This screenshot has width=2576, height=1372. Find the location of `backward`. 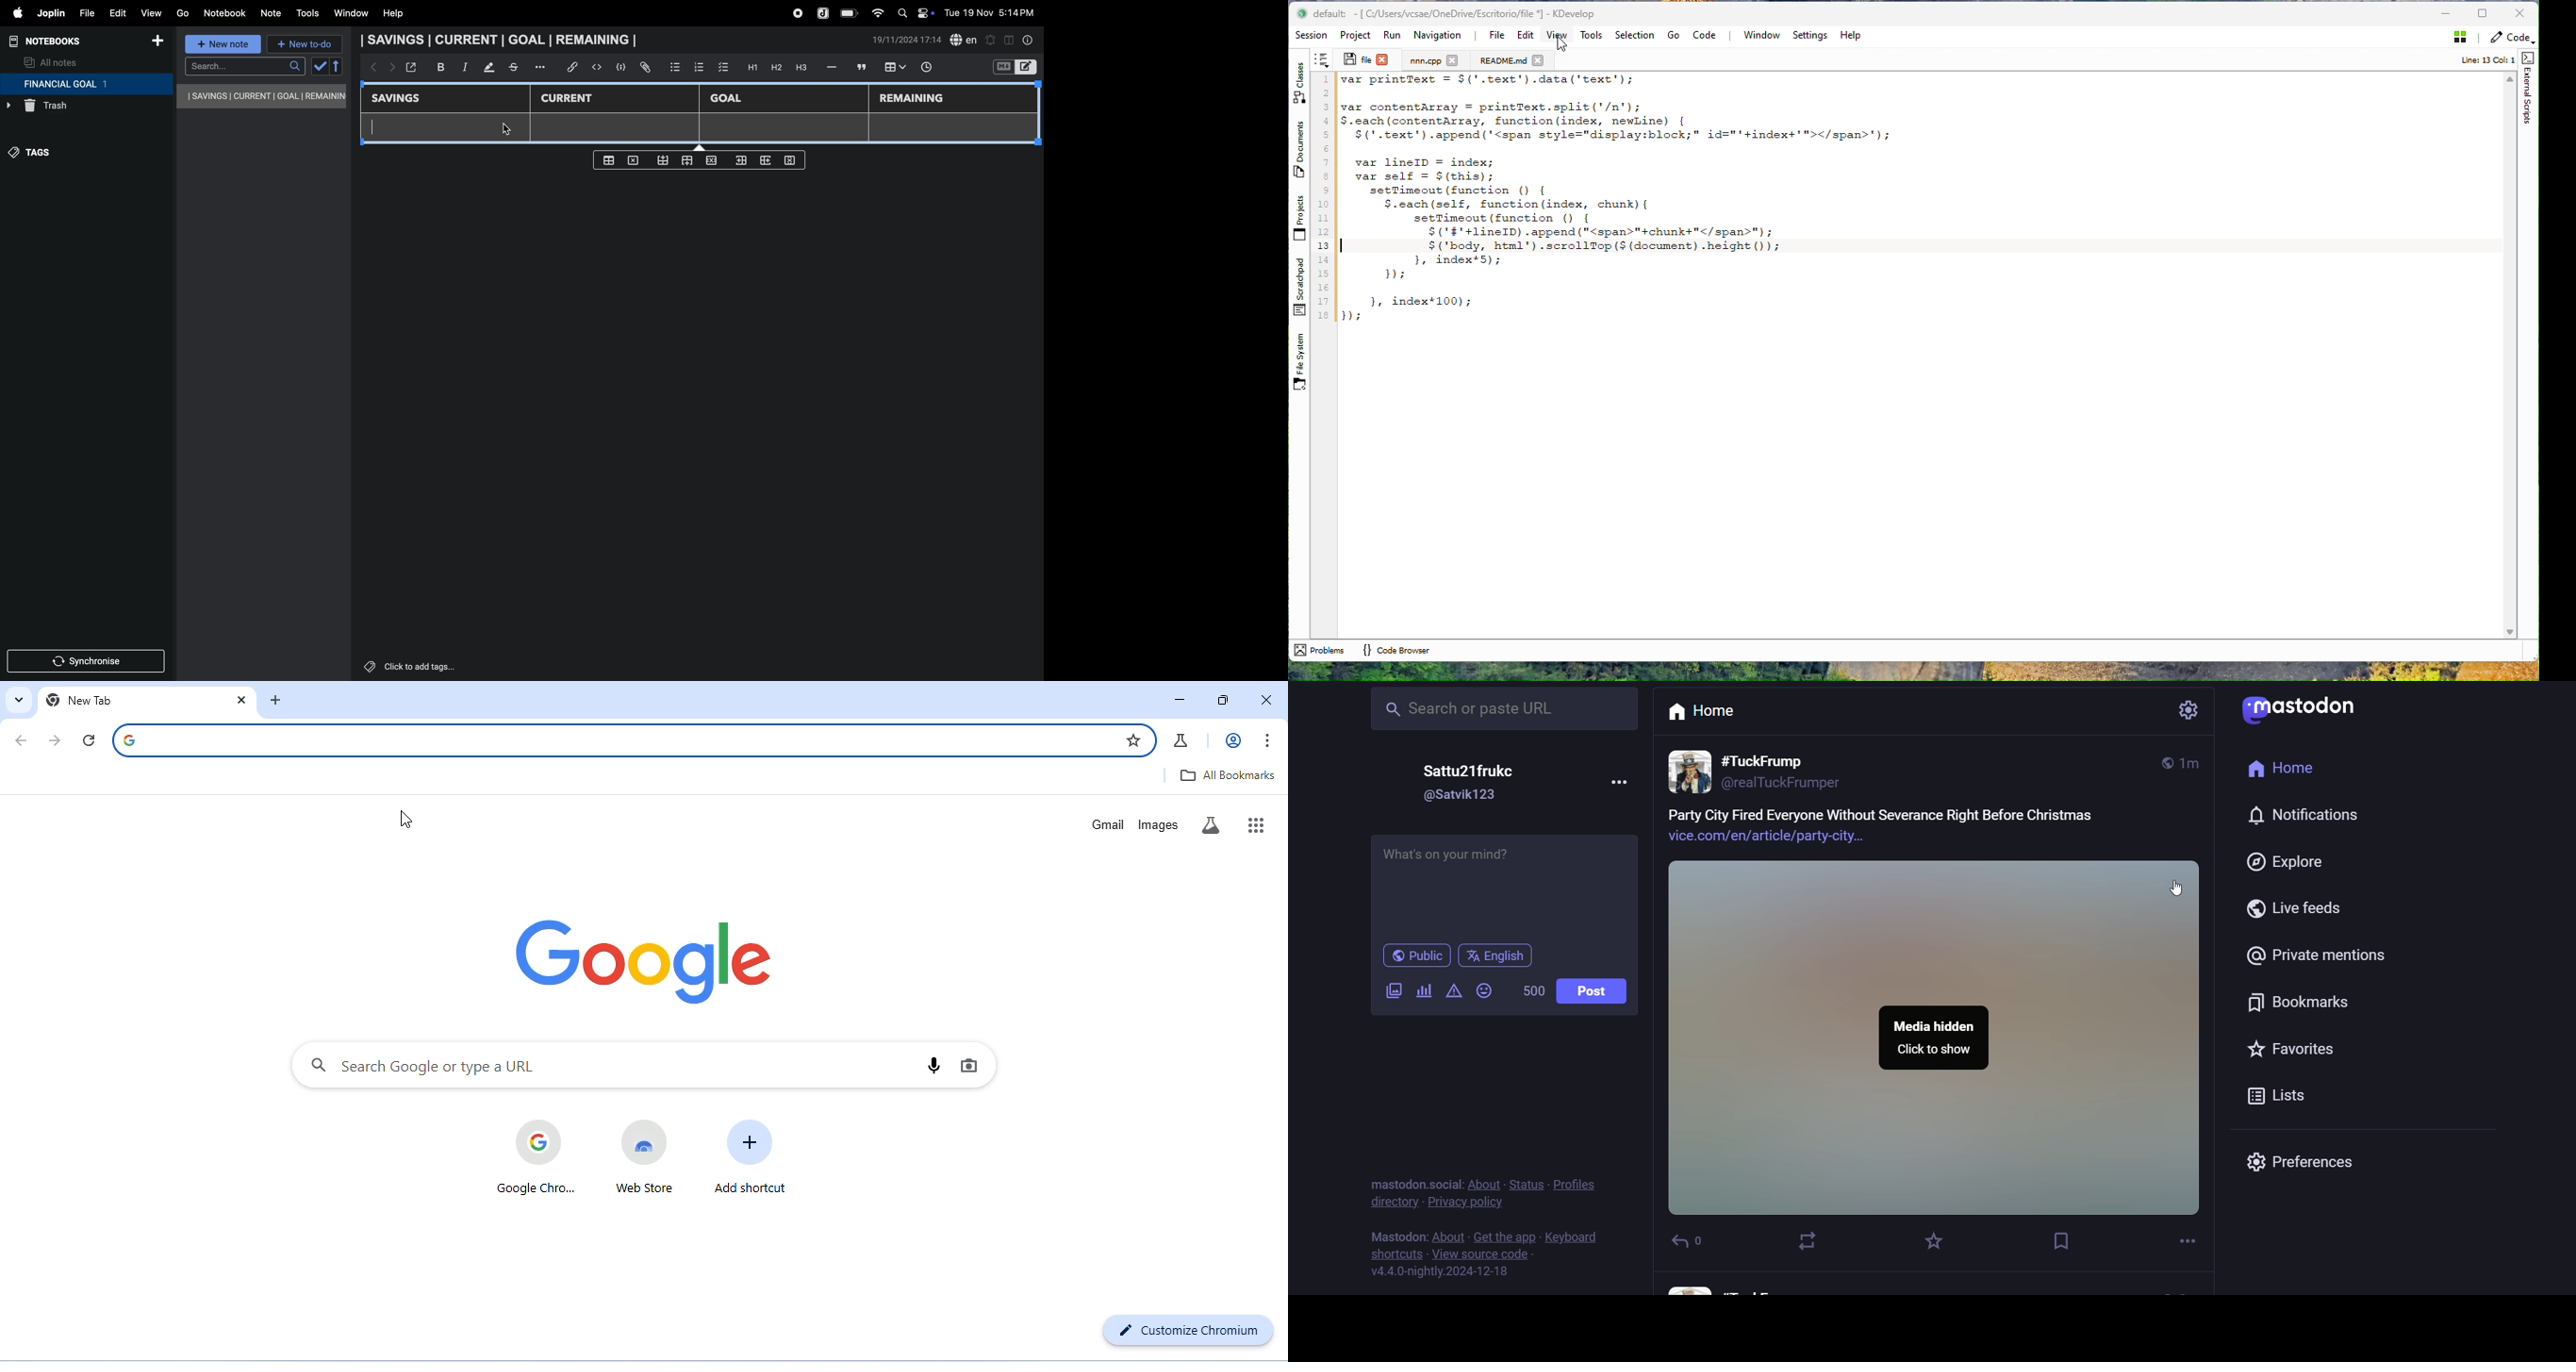

backward is located at coordinates (371, 68).